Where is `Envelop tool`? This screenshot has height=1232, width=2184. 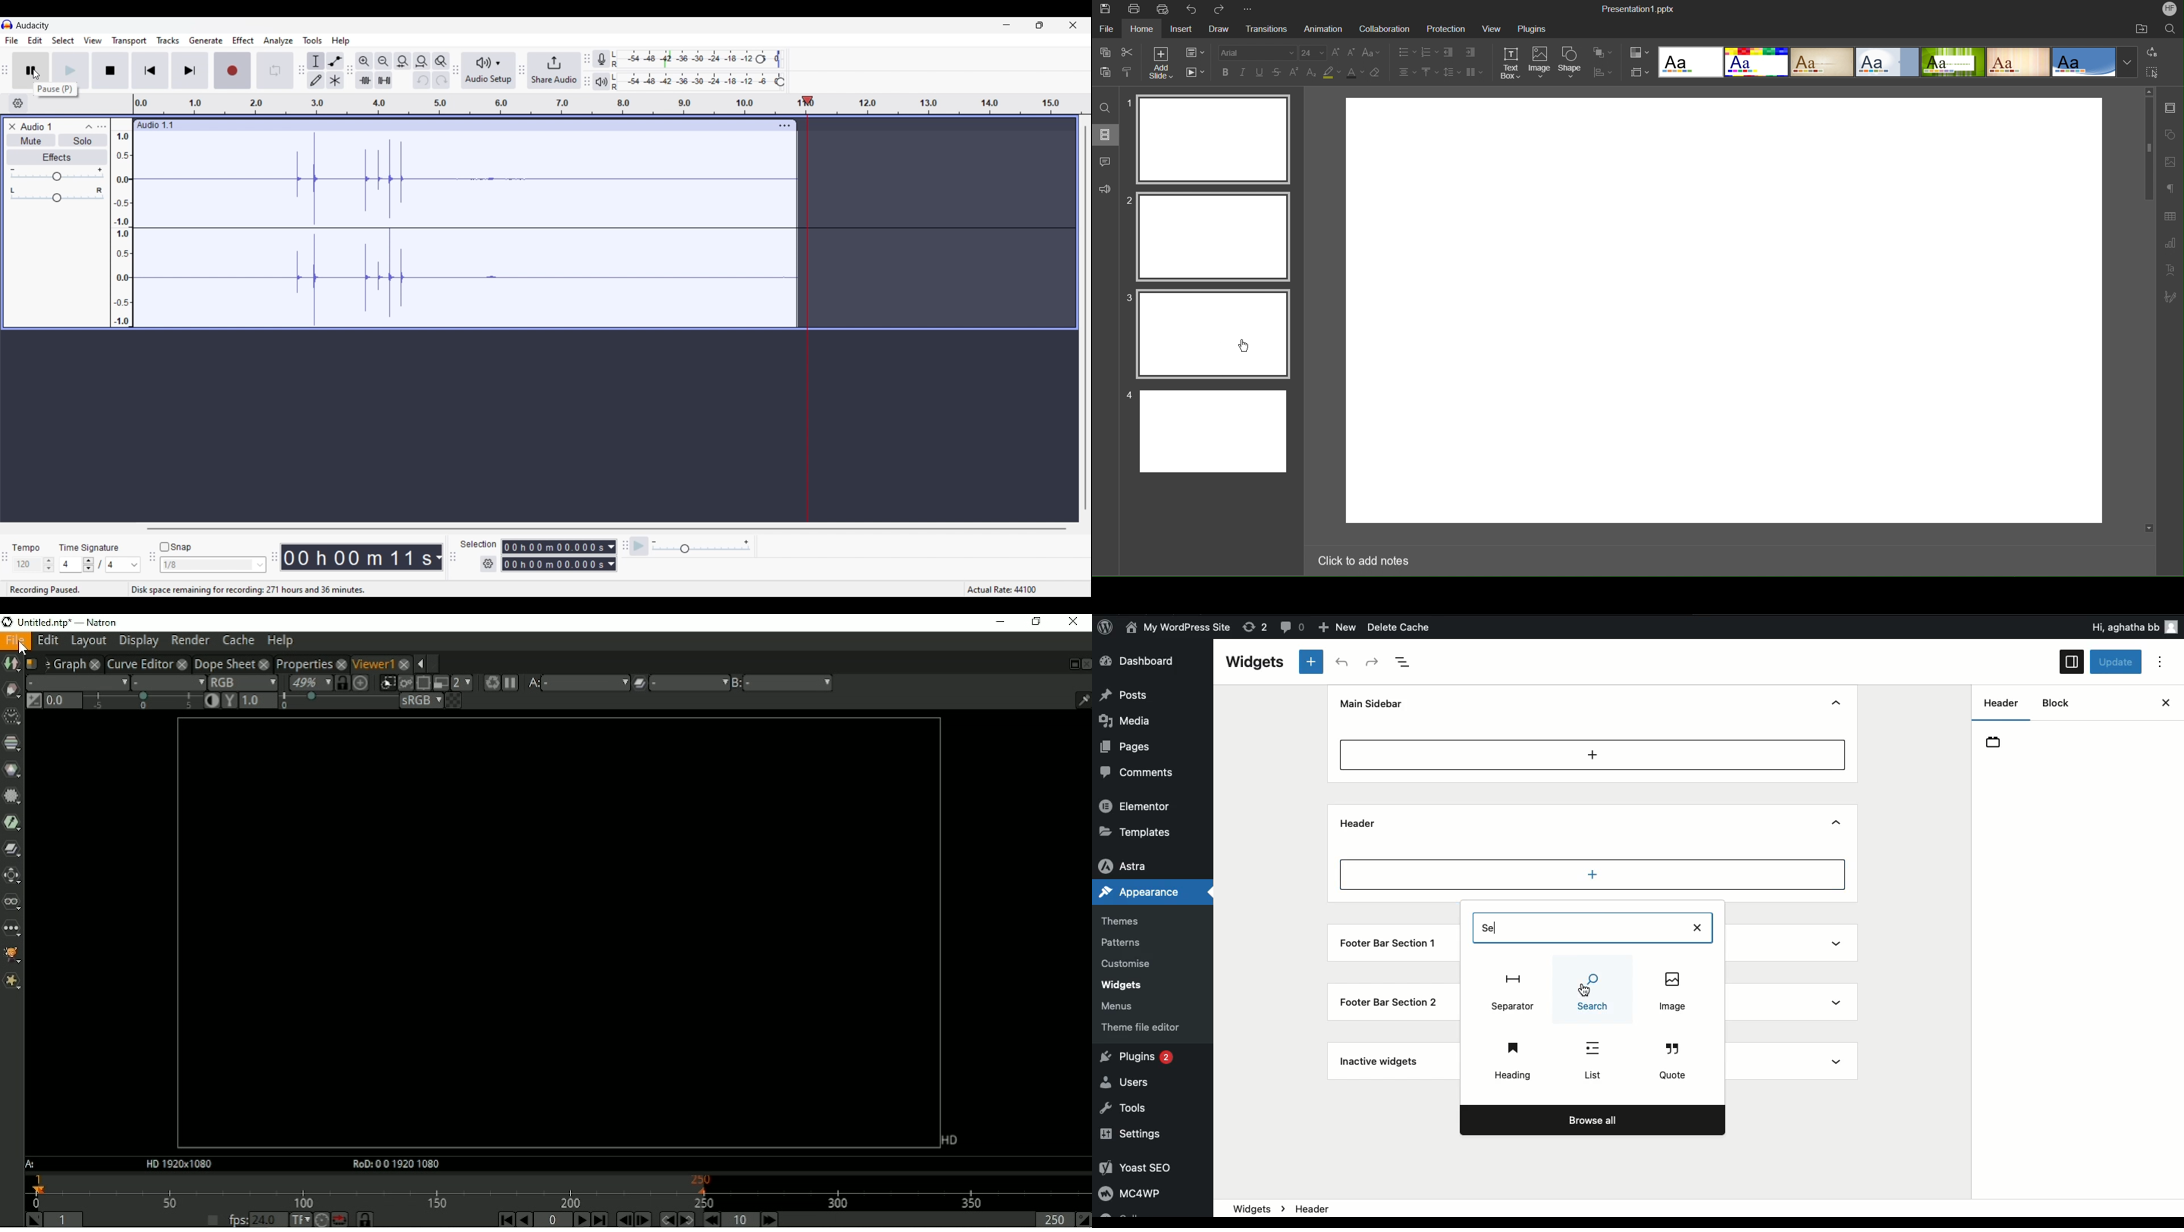
Envelop tool is located at coordinates (335, 61).